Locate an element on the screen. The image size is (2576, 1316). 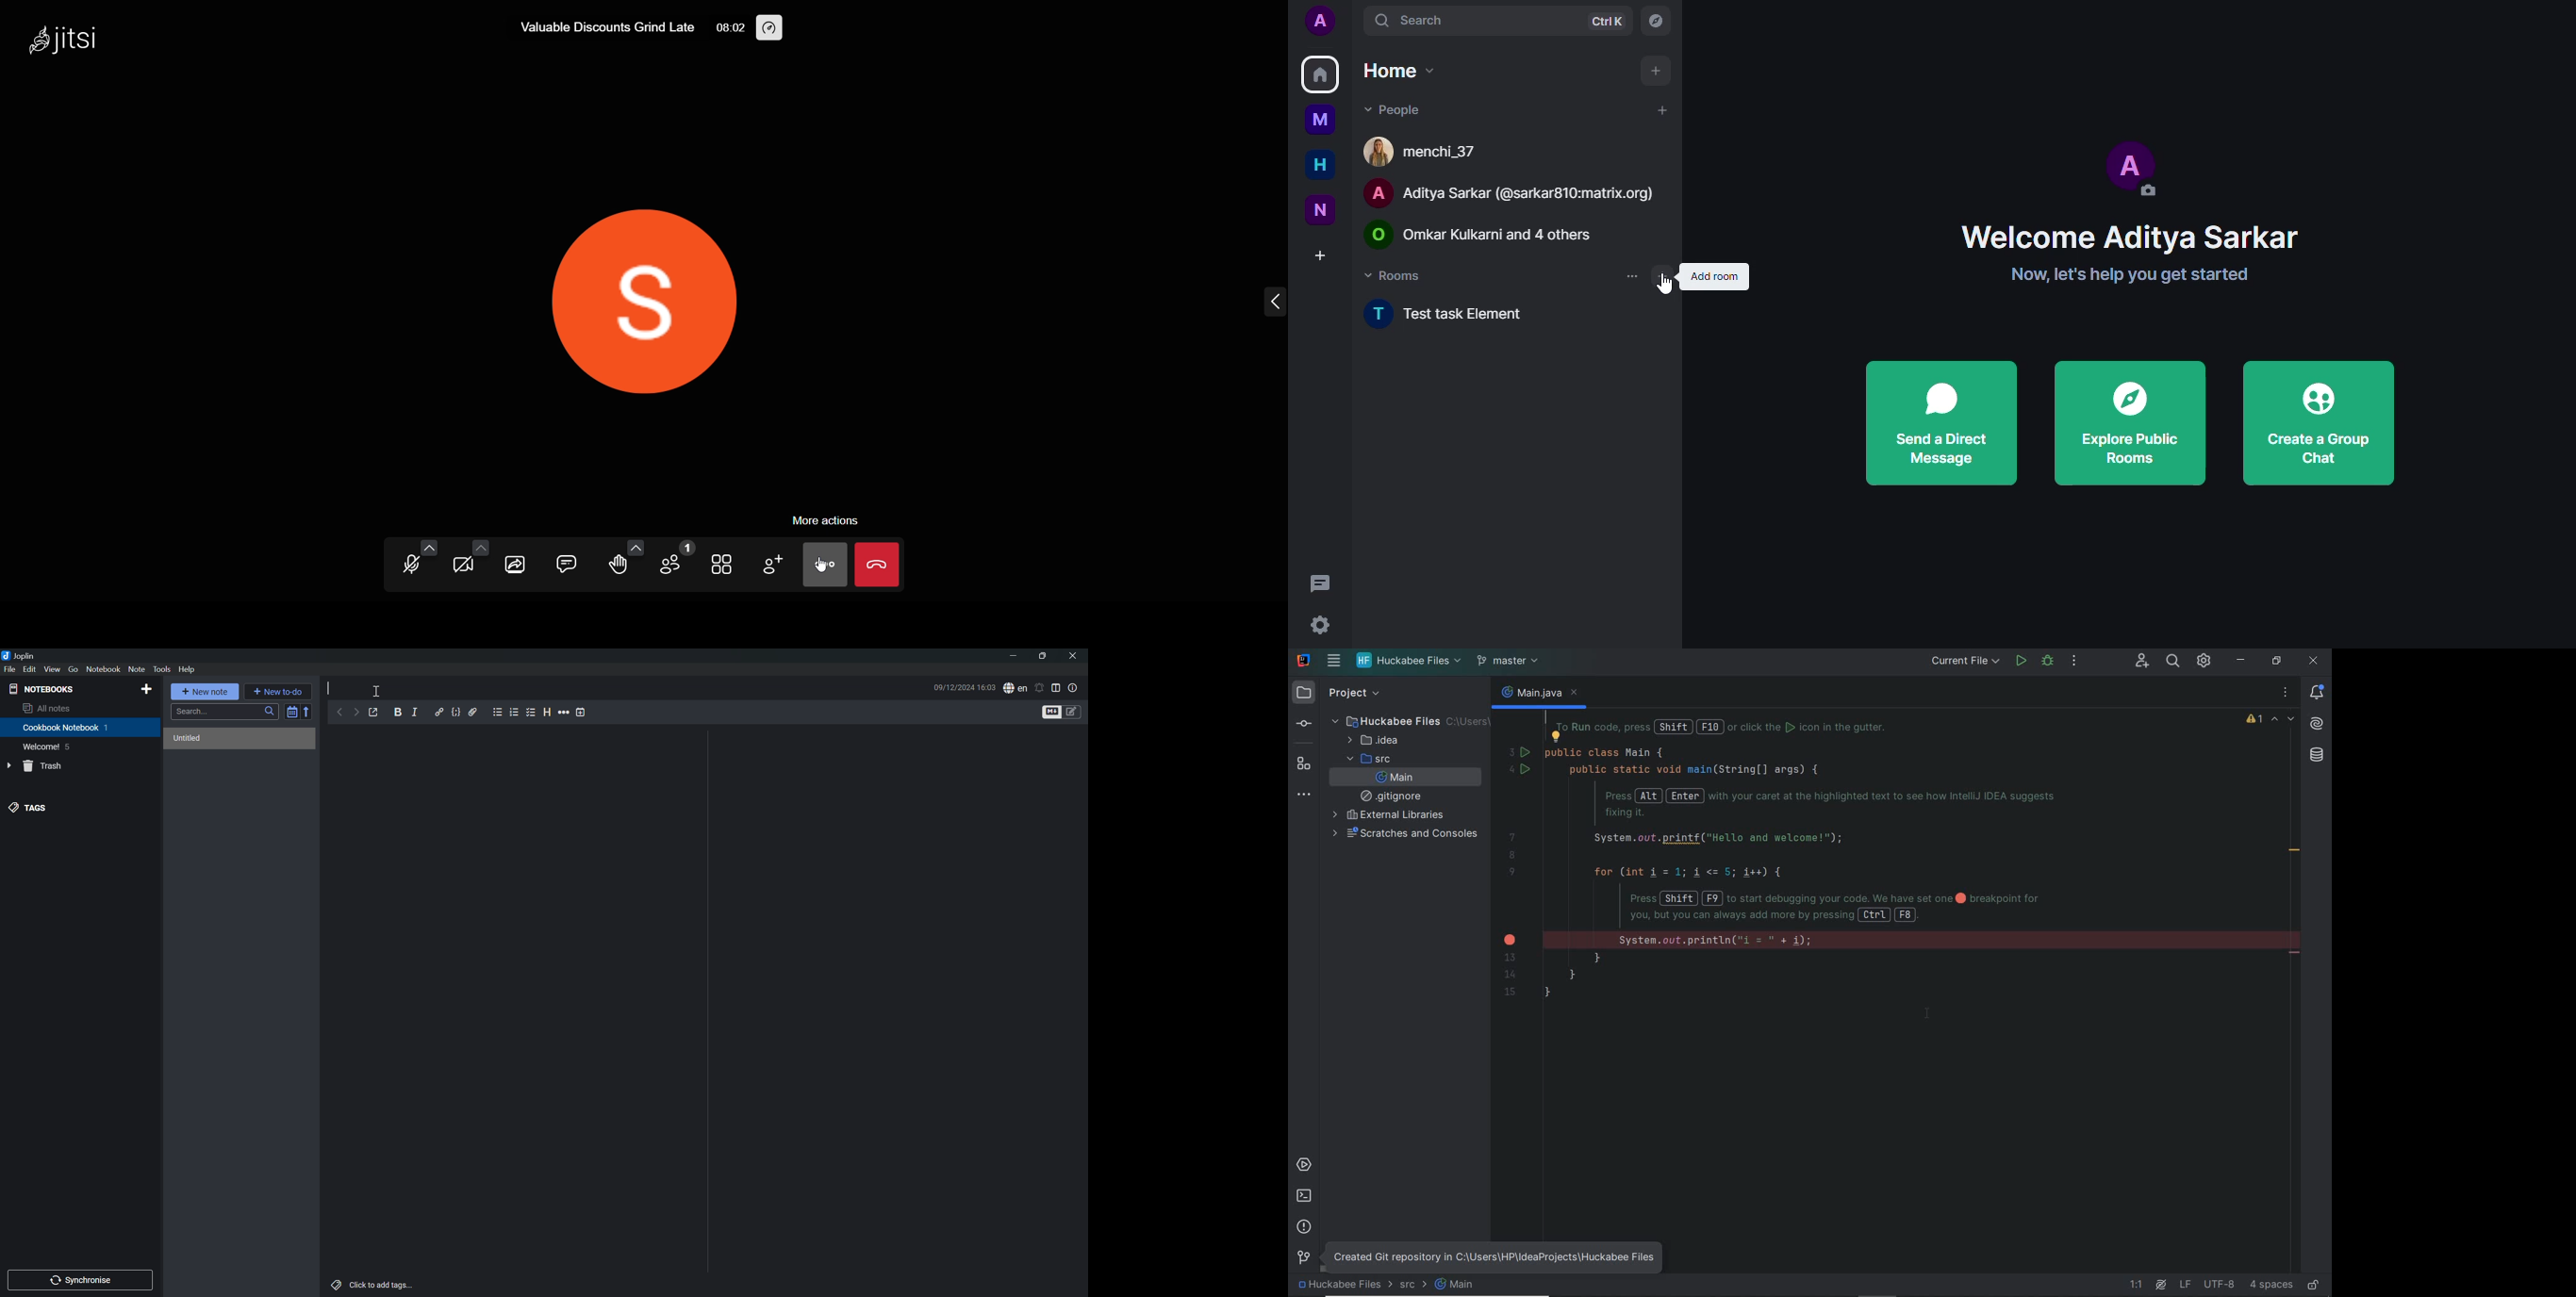
Numbered list is located at coordinates (514, 711).